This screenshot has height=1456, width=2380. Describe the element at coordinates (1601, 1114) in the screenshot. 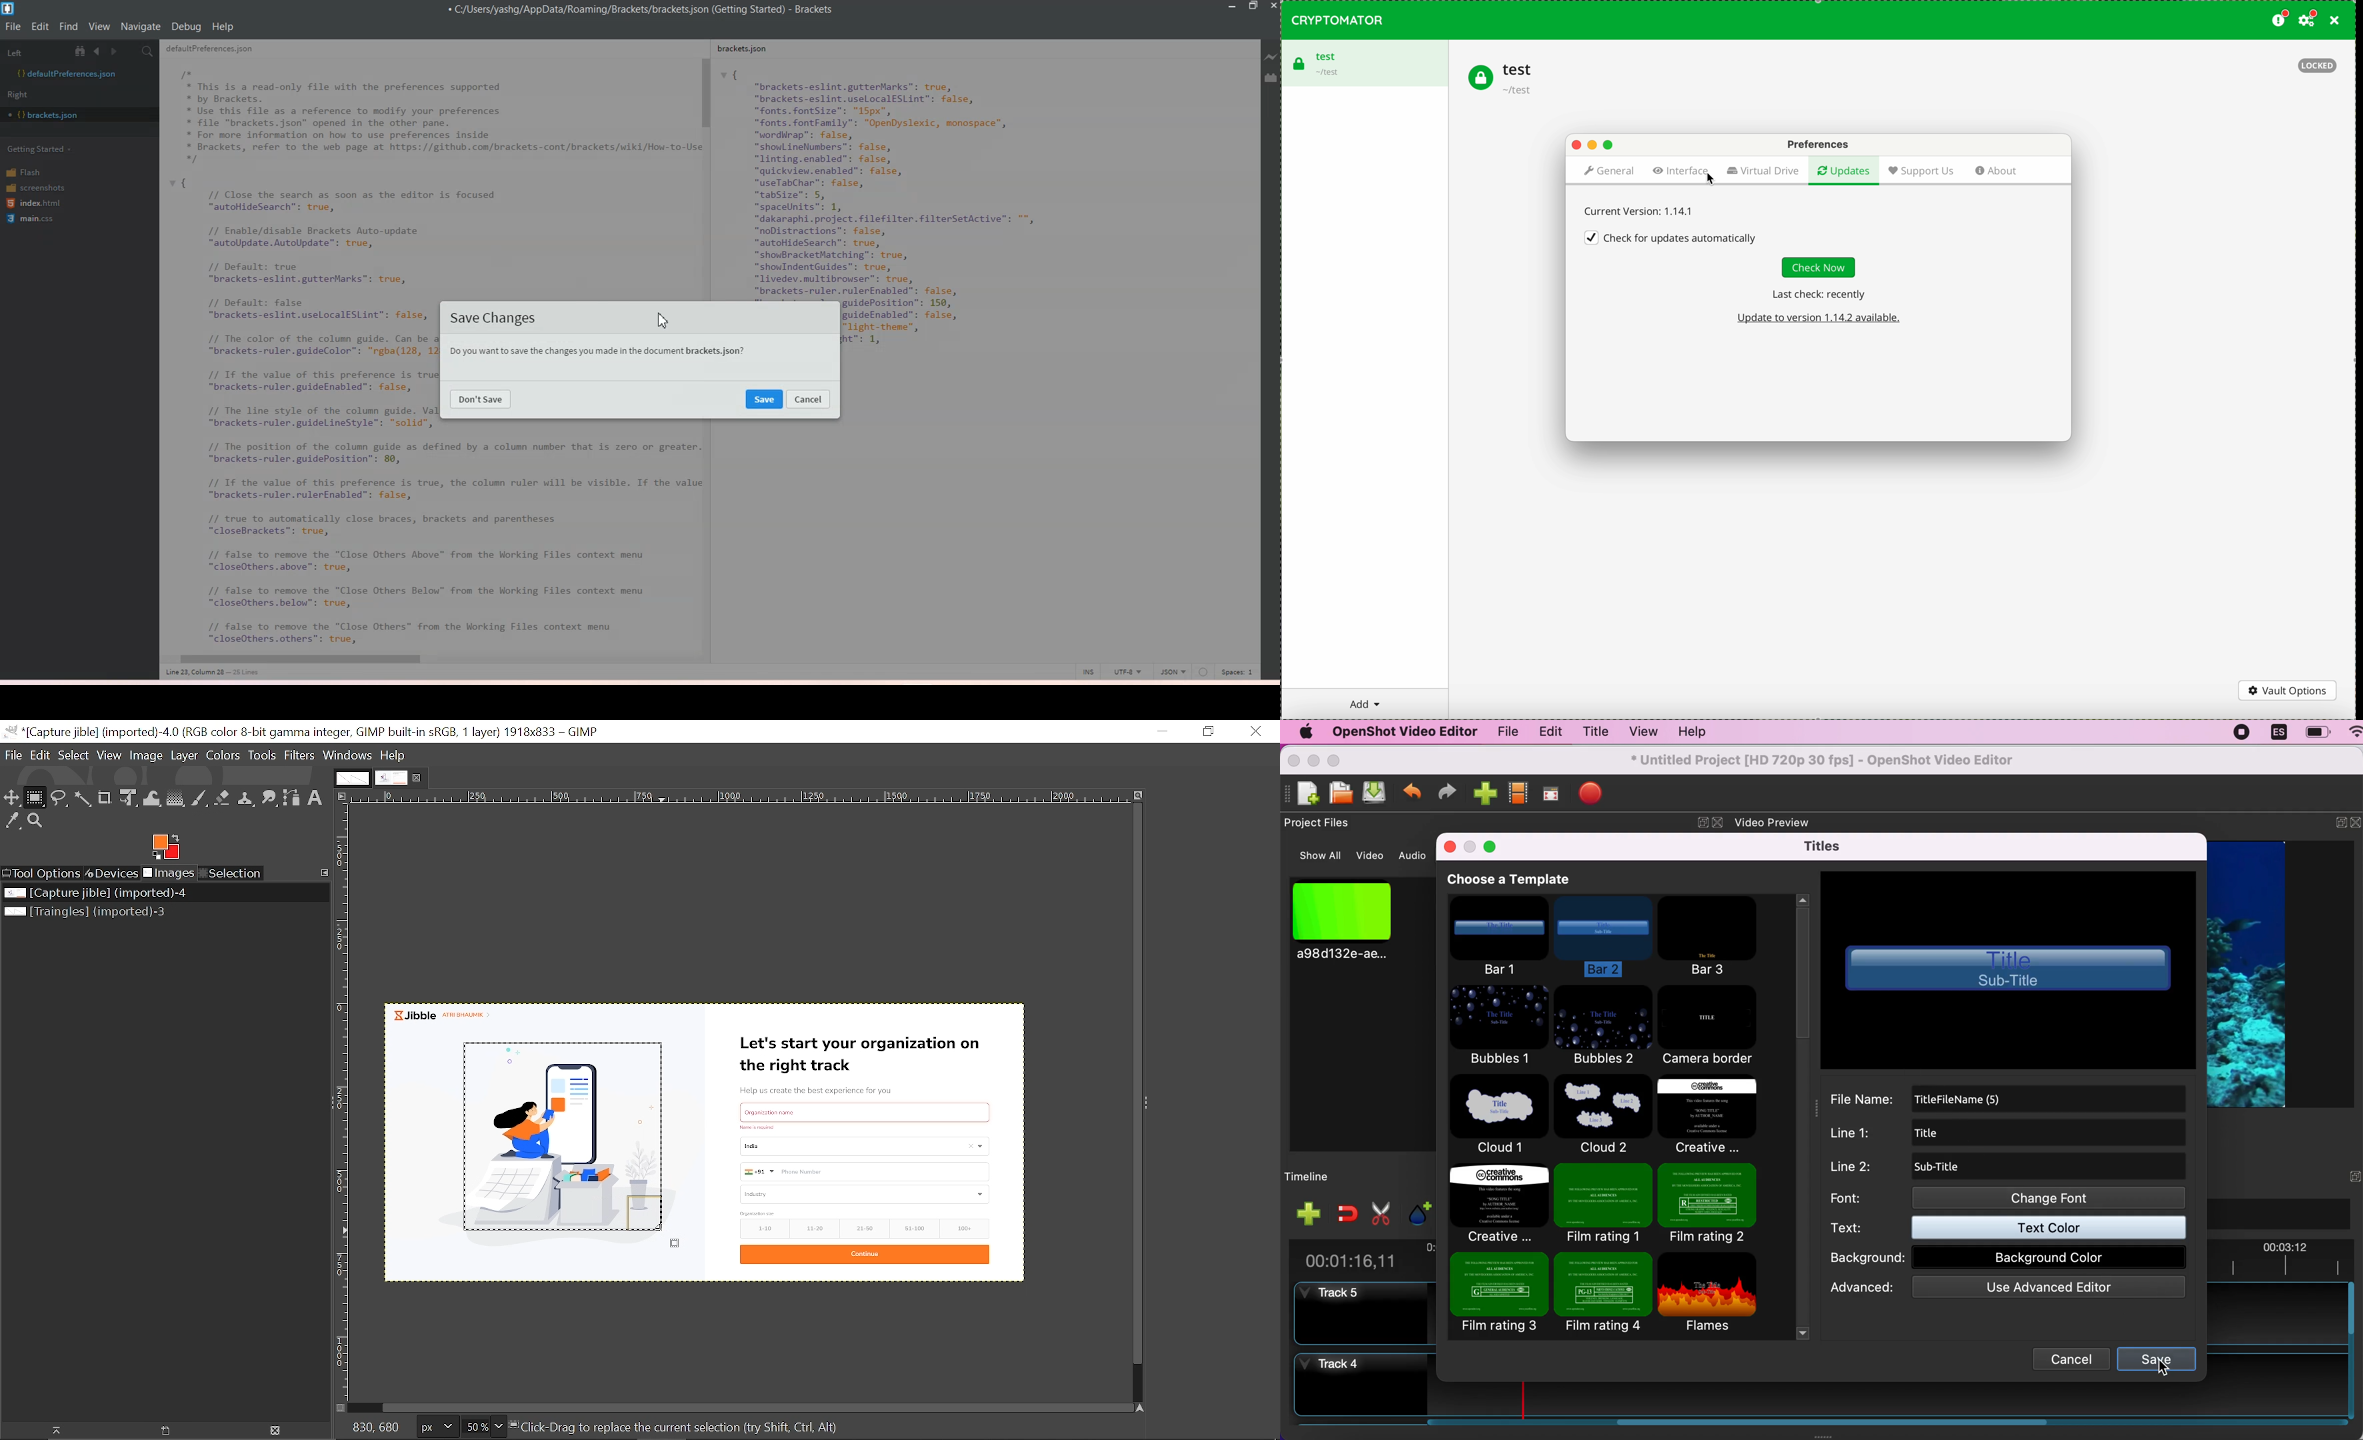

I see `cloud 2` at that location.